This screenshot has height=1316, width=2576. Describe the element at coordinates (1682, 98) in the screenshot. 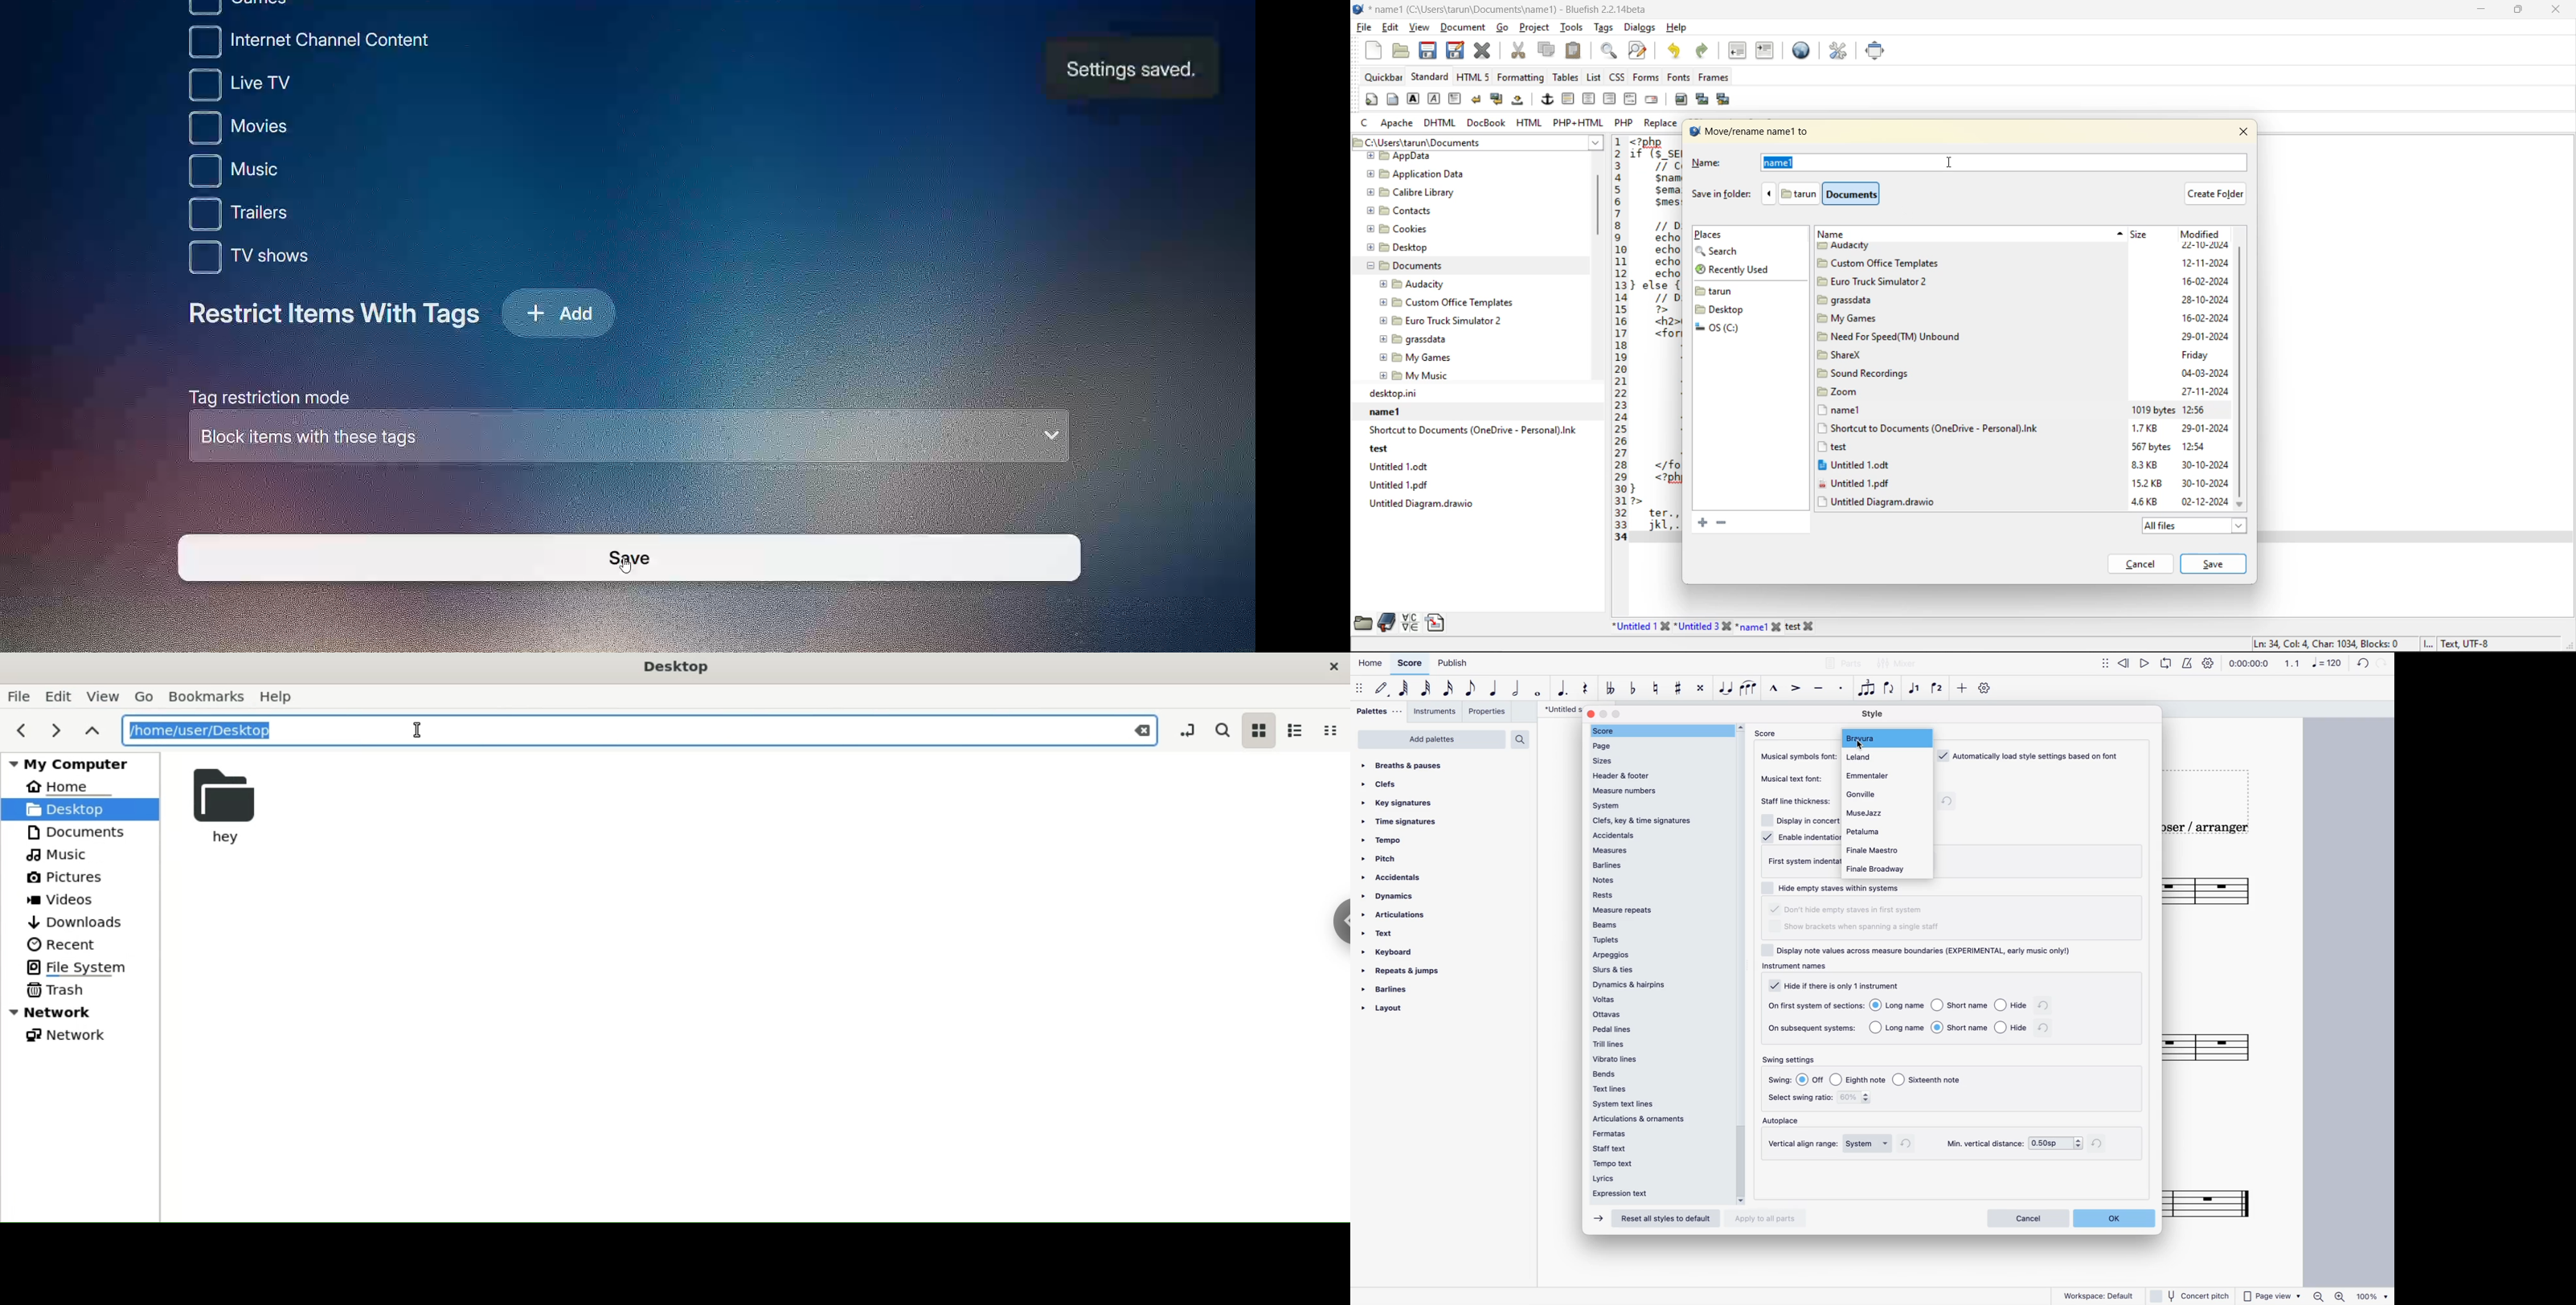

I see `insert  image` at that location.